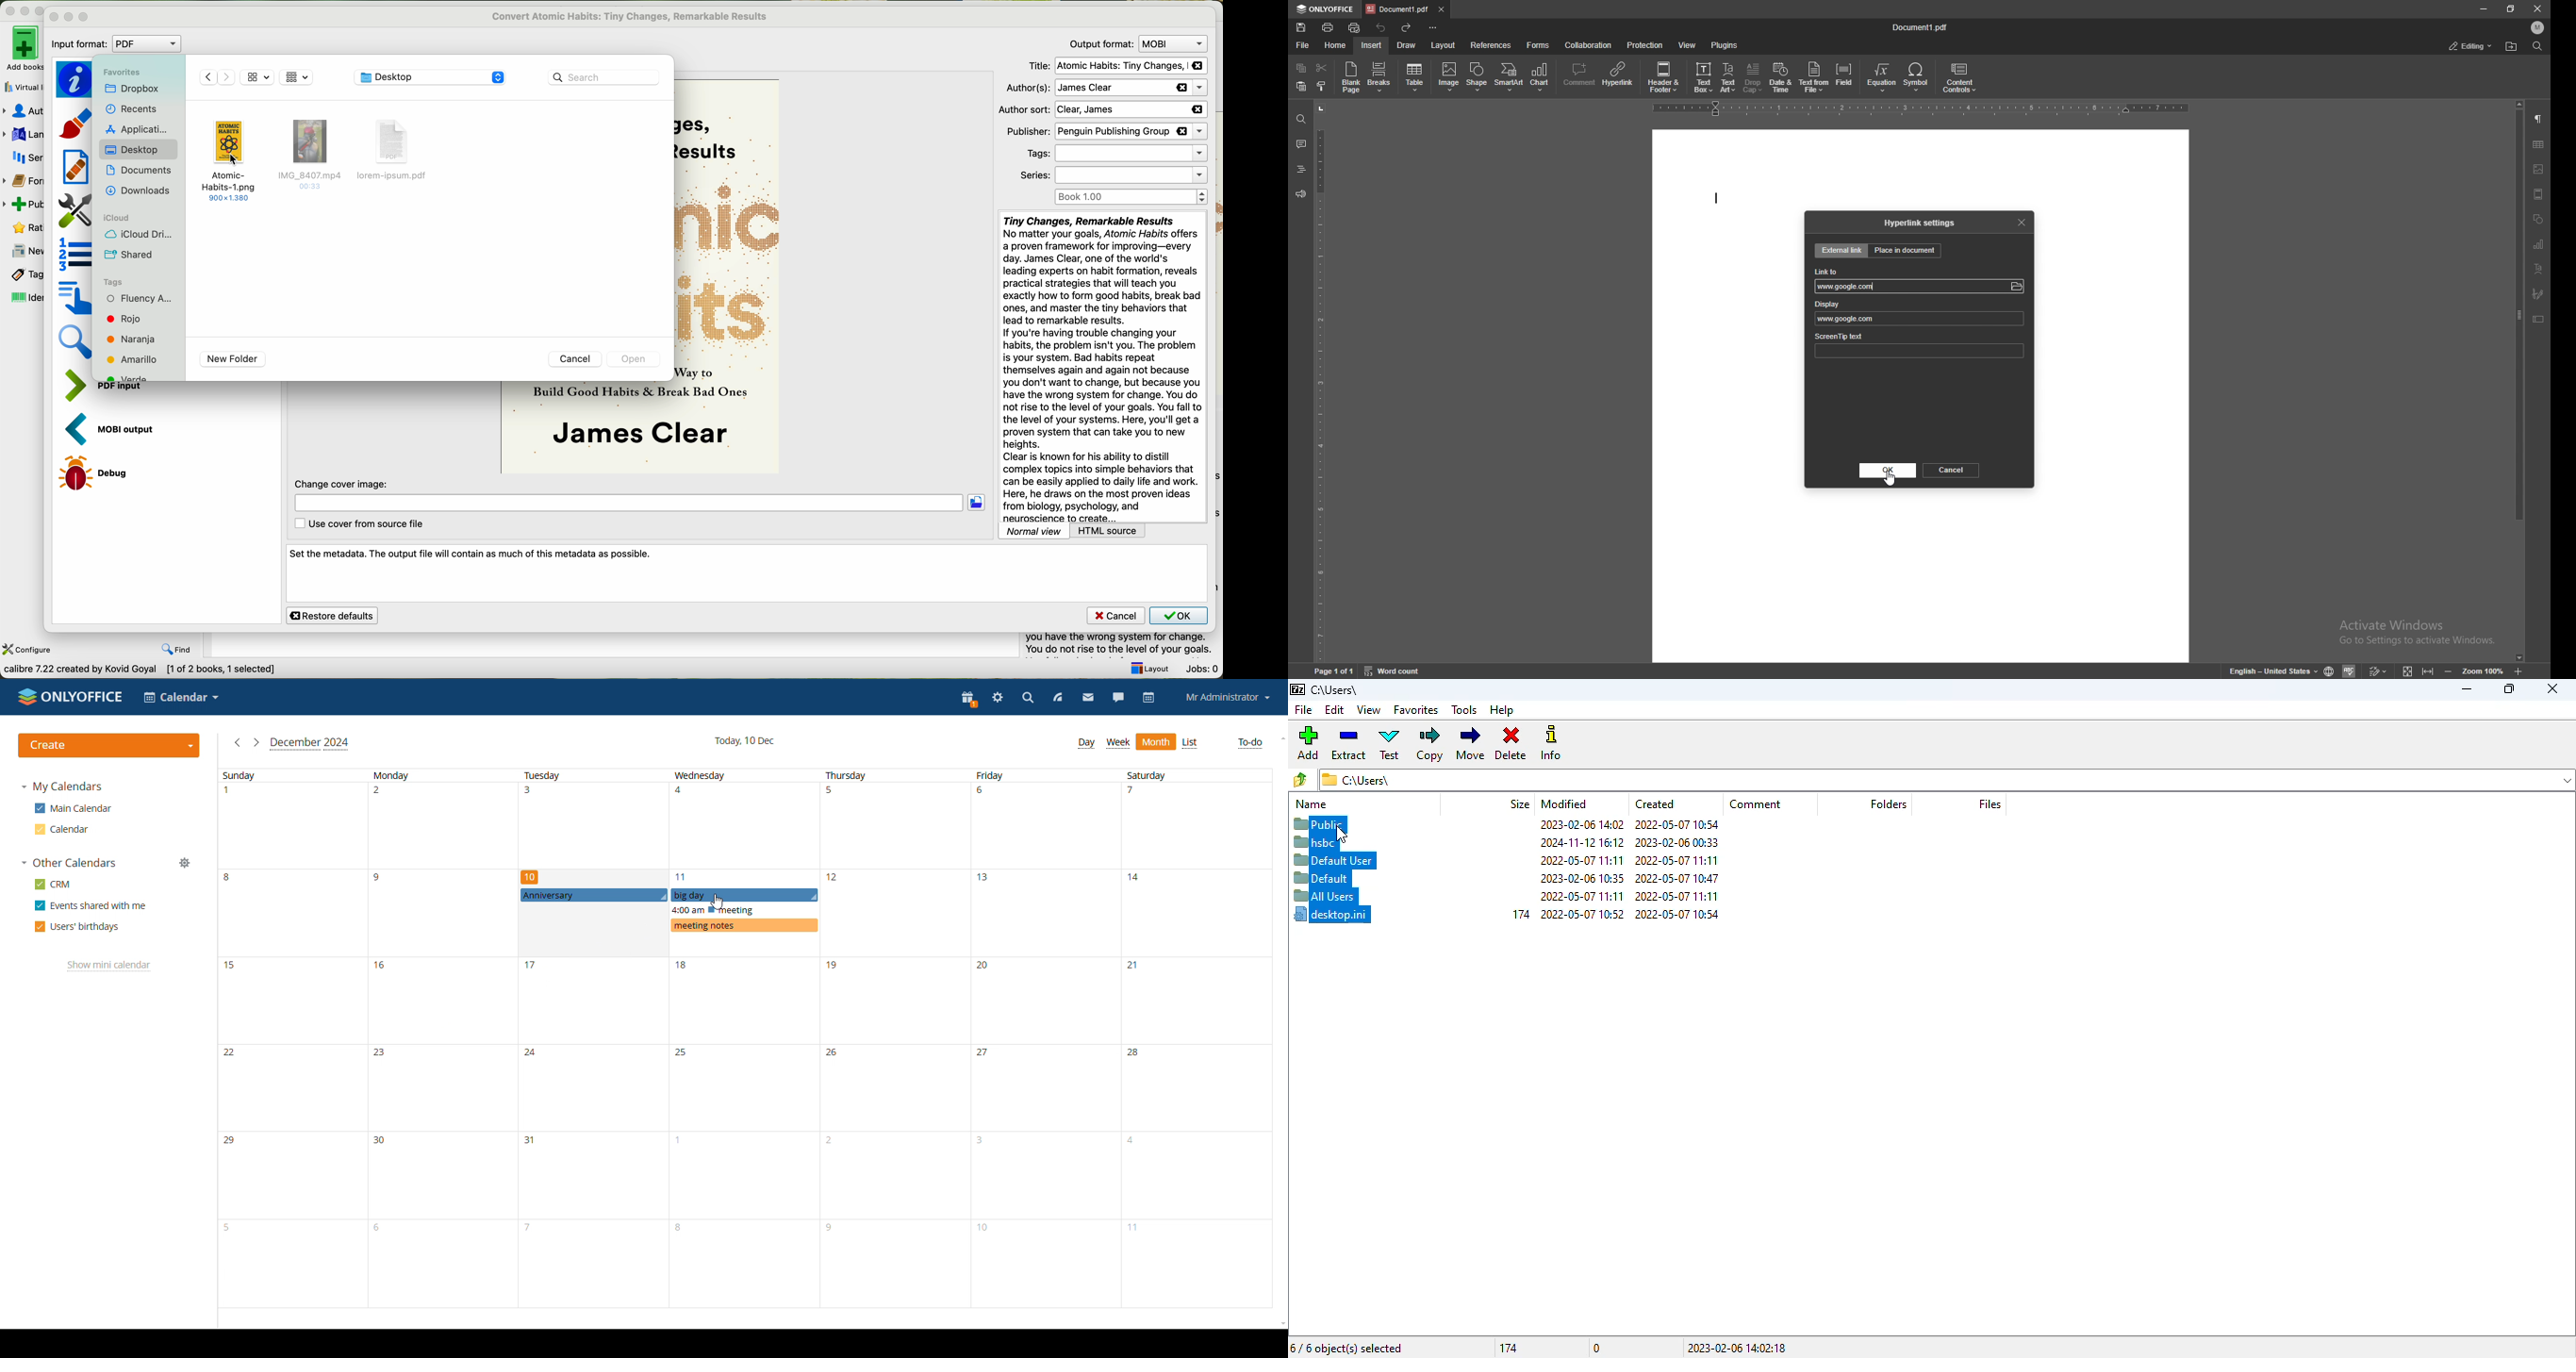  What do you see at coordinates (28, 649) in the screenshot?
I see `configure` at bounding box center [28, 649].